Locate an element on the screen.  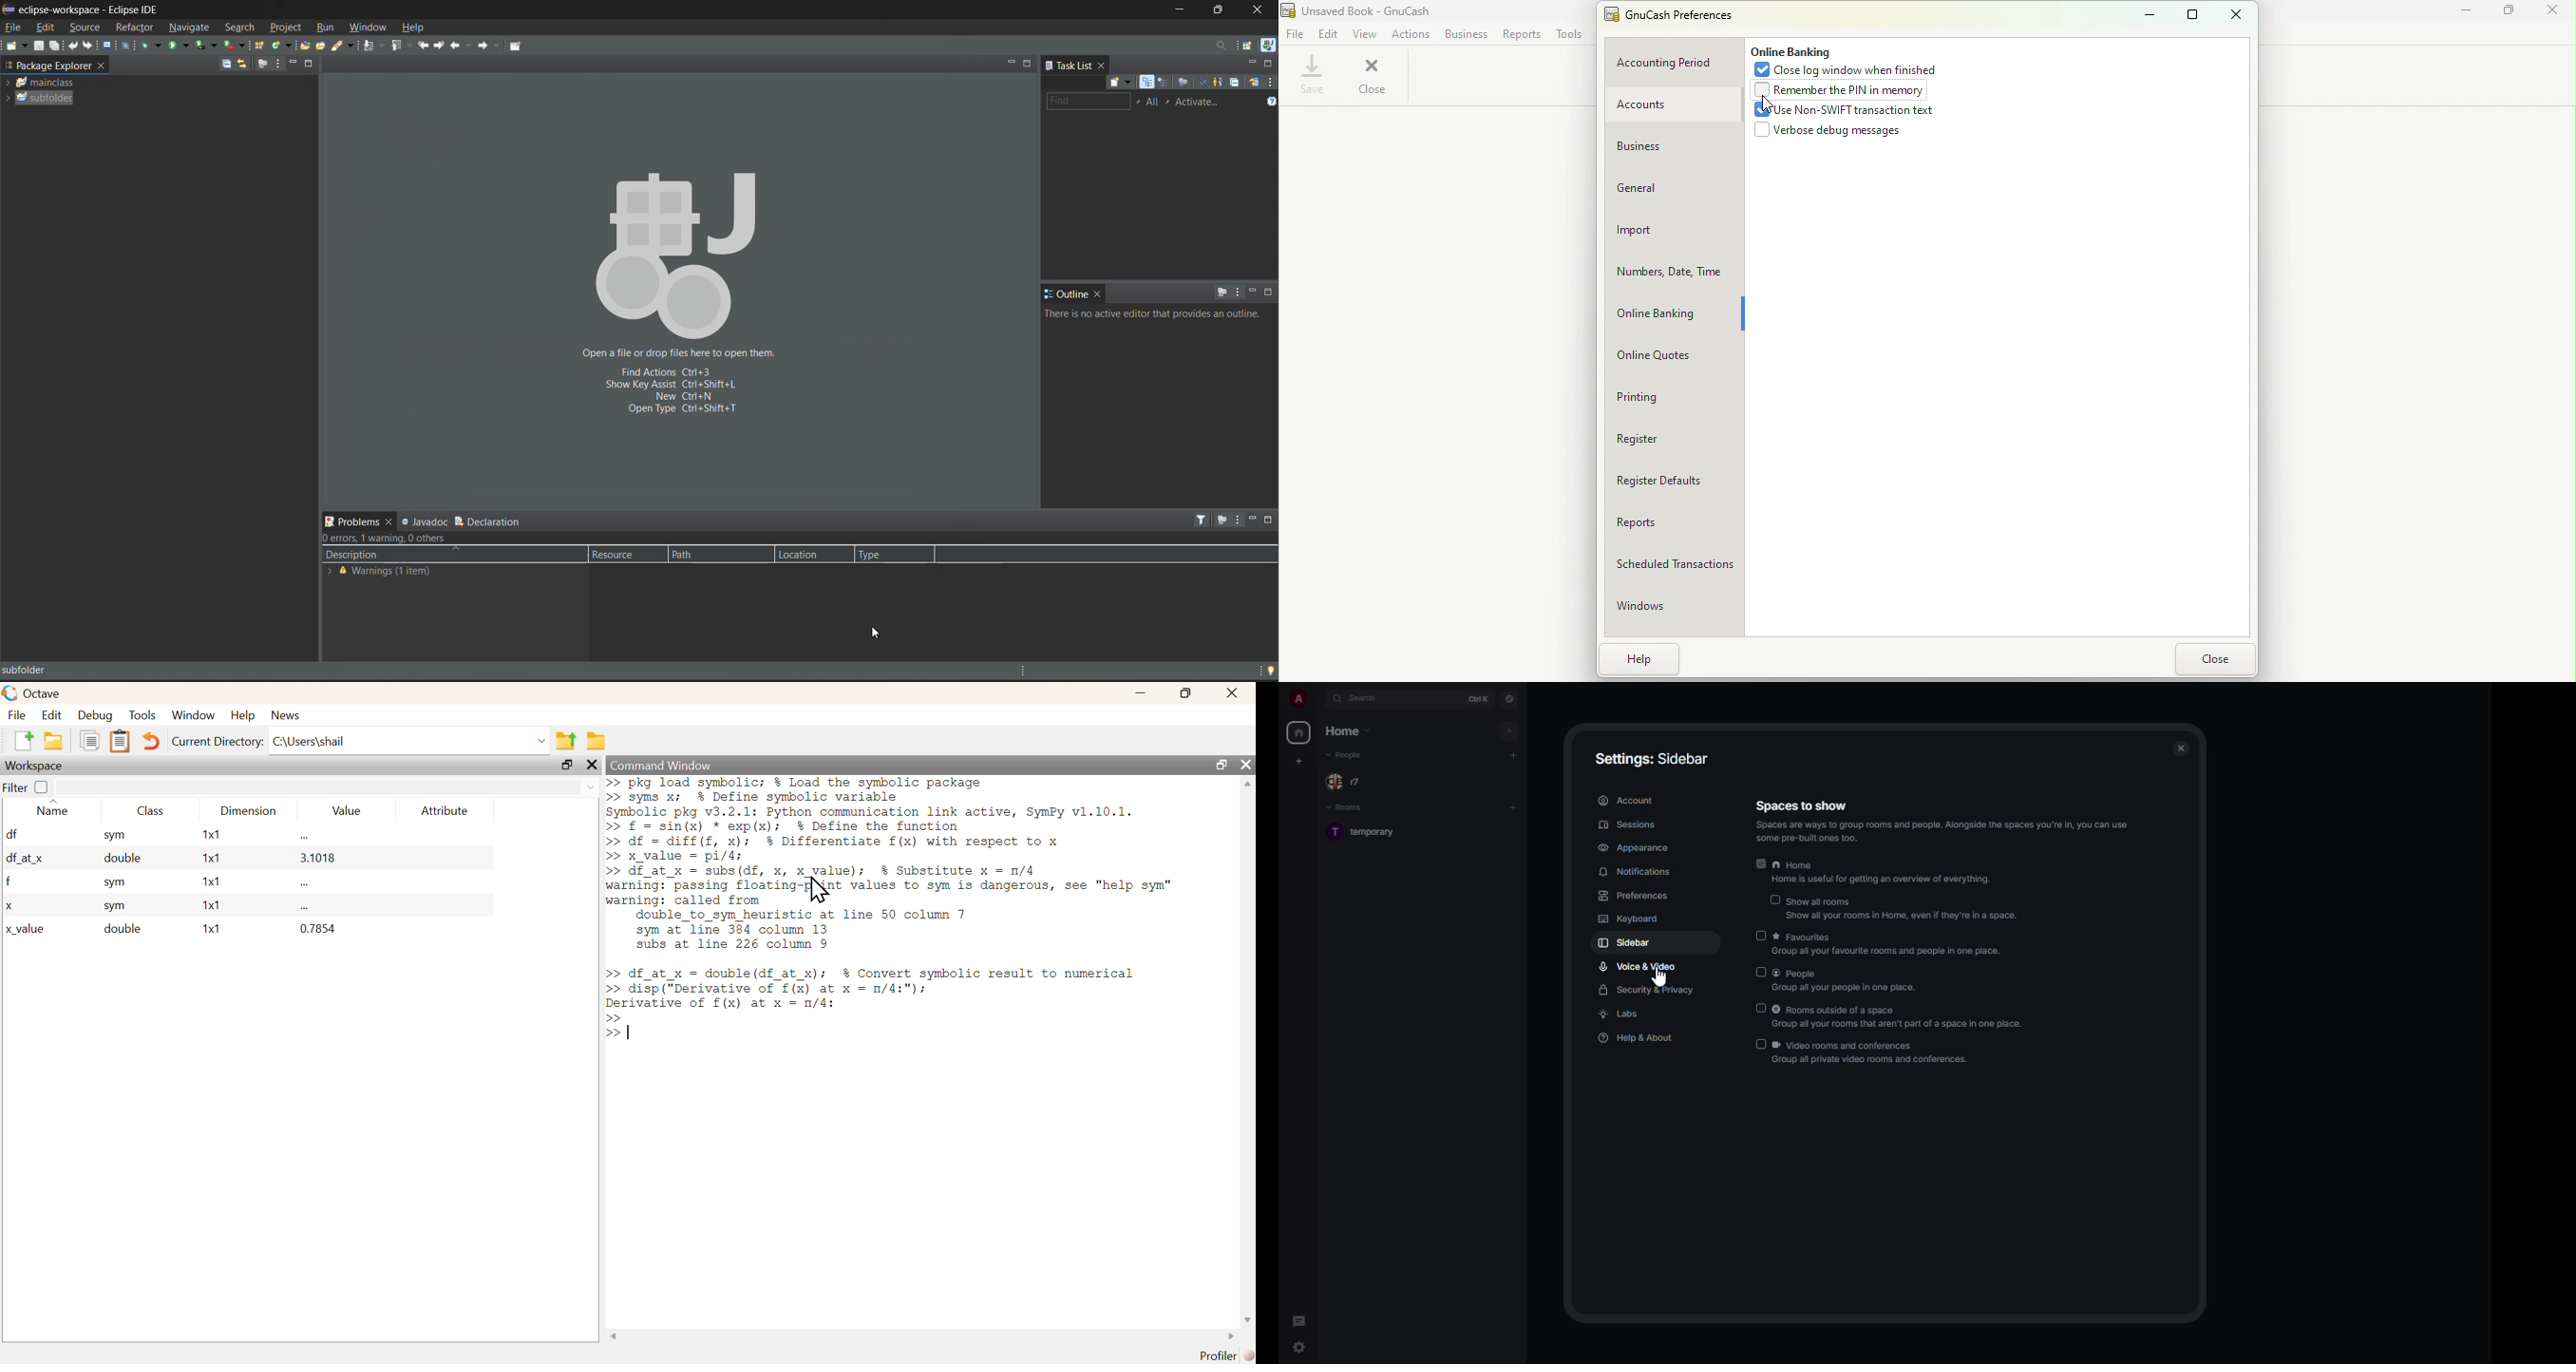
Accounting period is located at coordinates (1672, 63).